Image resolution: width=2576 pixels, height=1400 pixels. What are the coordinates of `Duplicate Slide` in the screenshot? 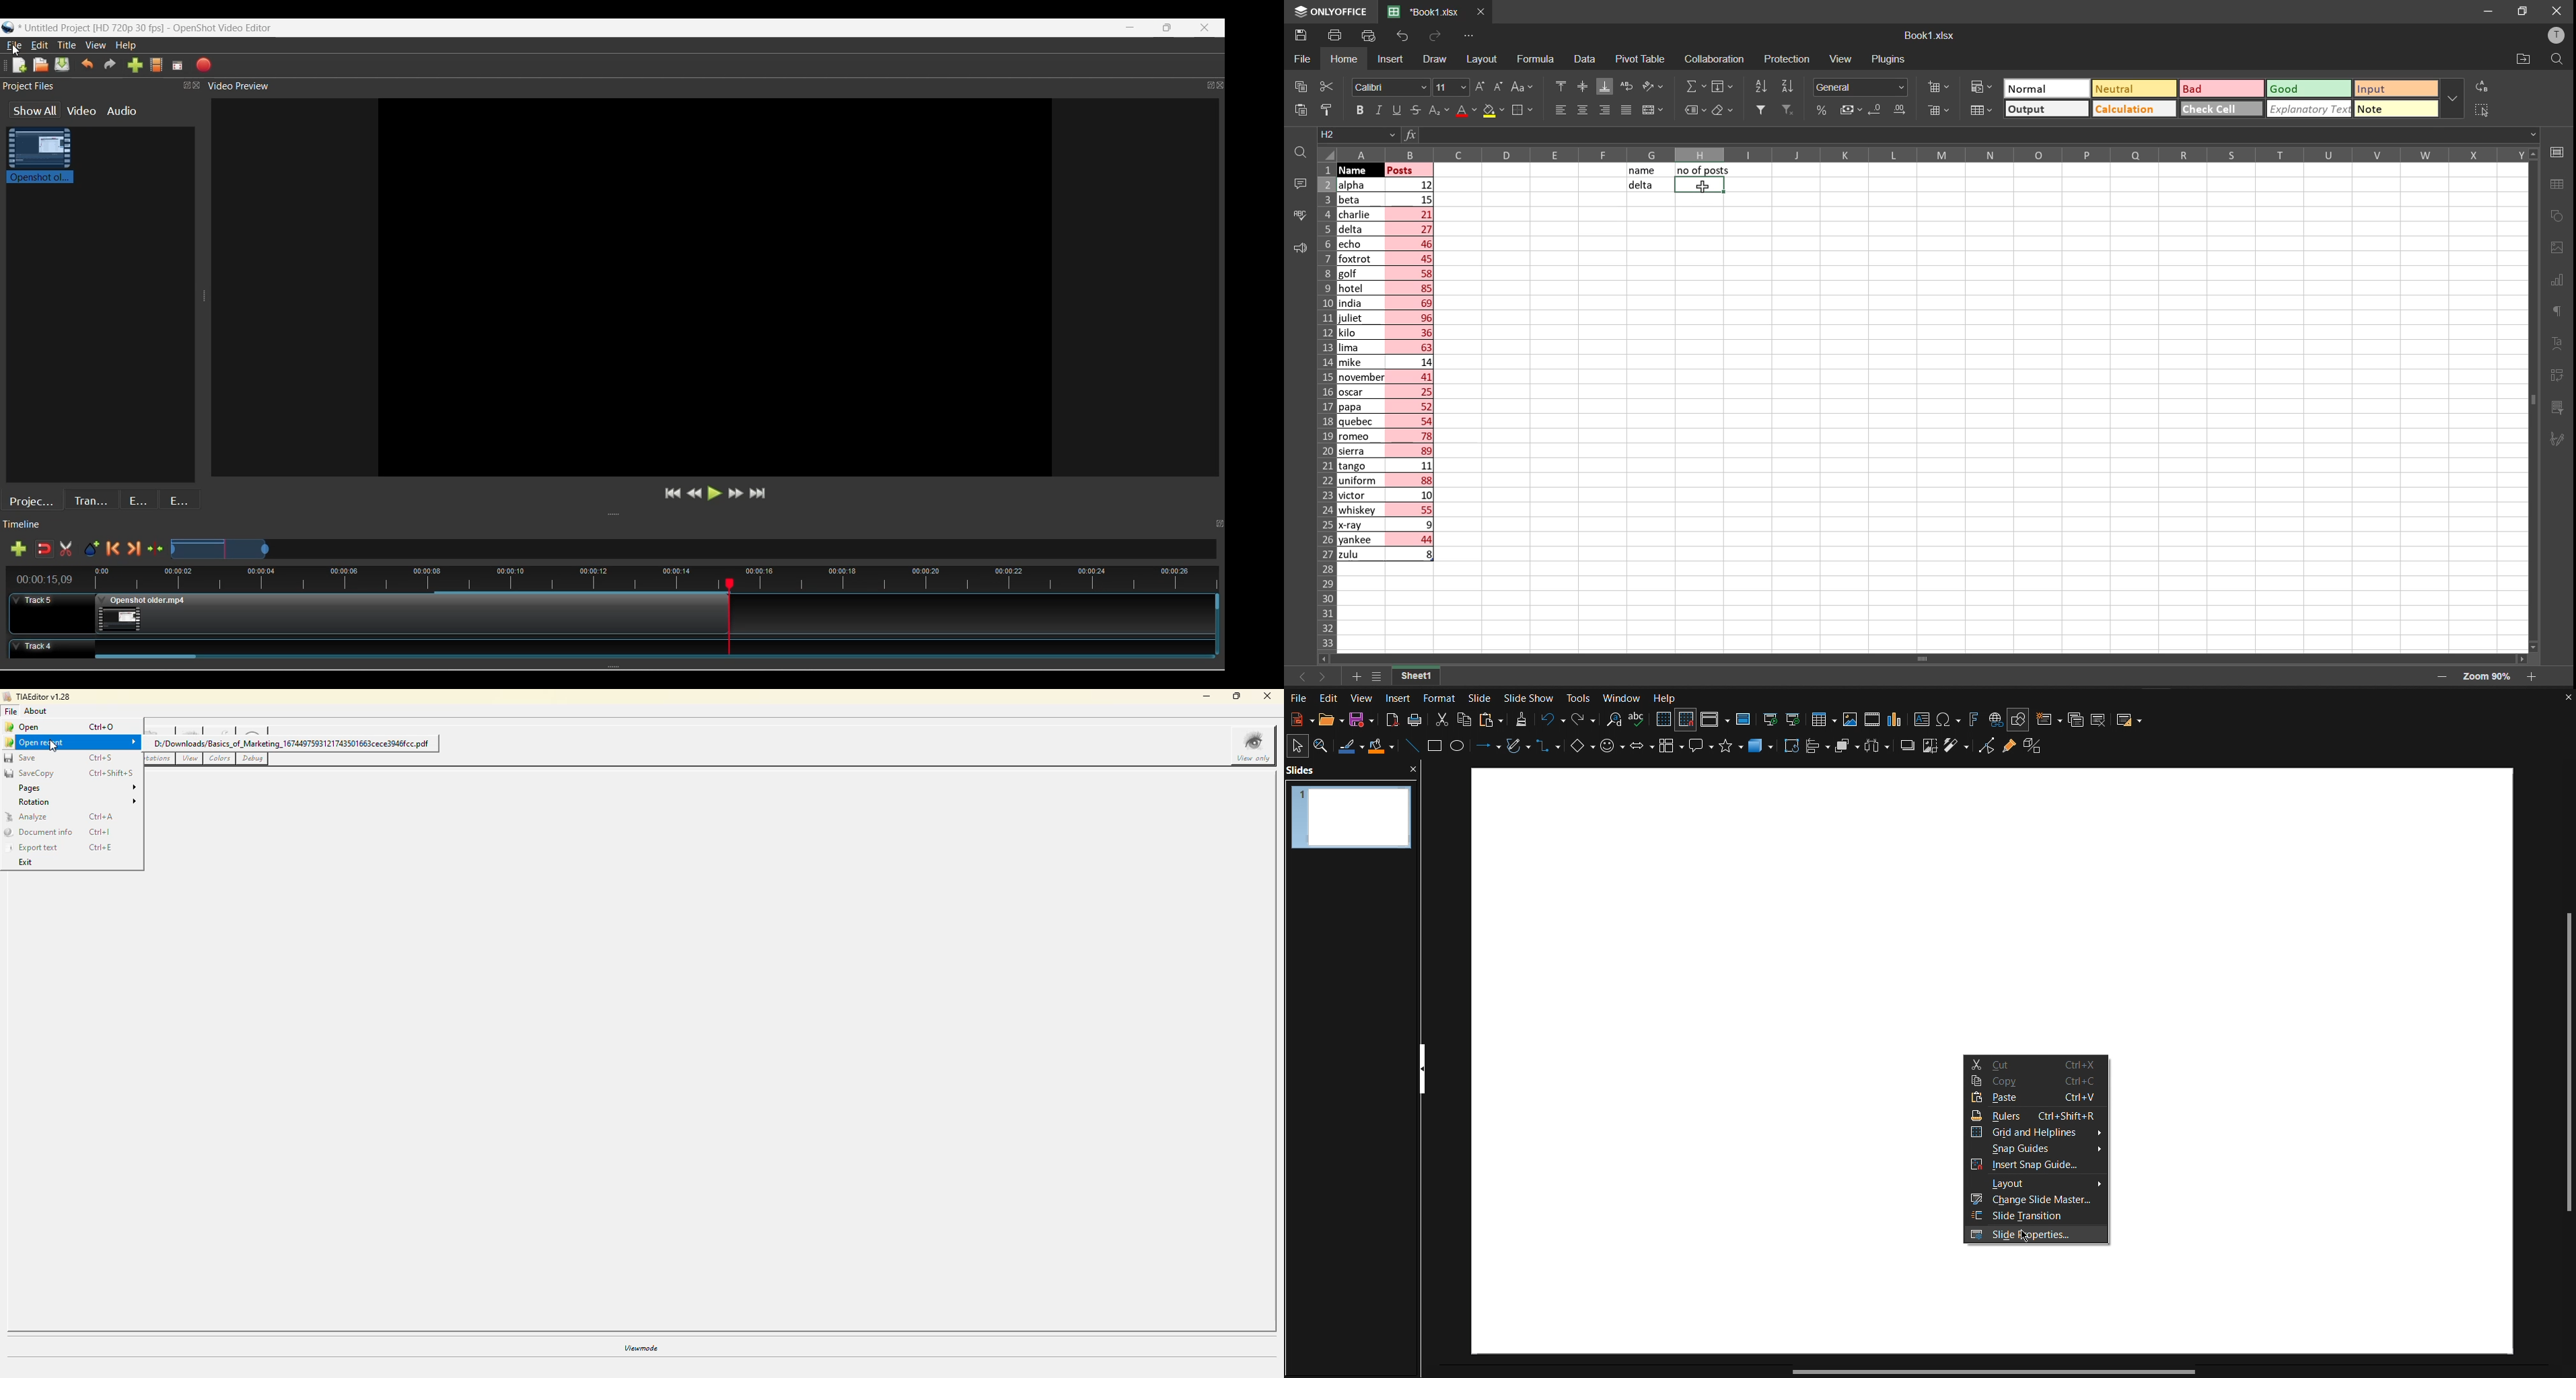 It's located at (2075, 719).